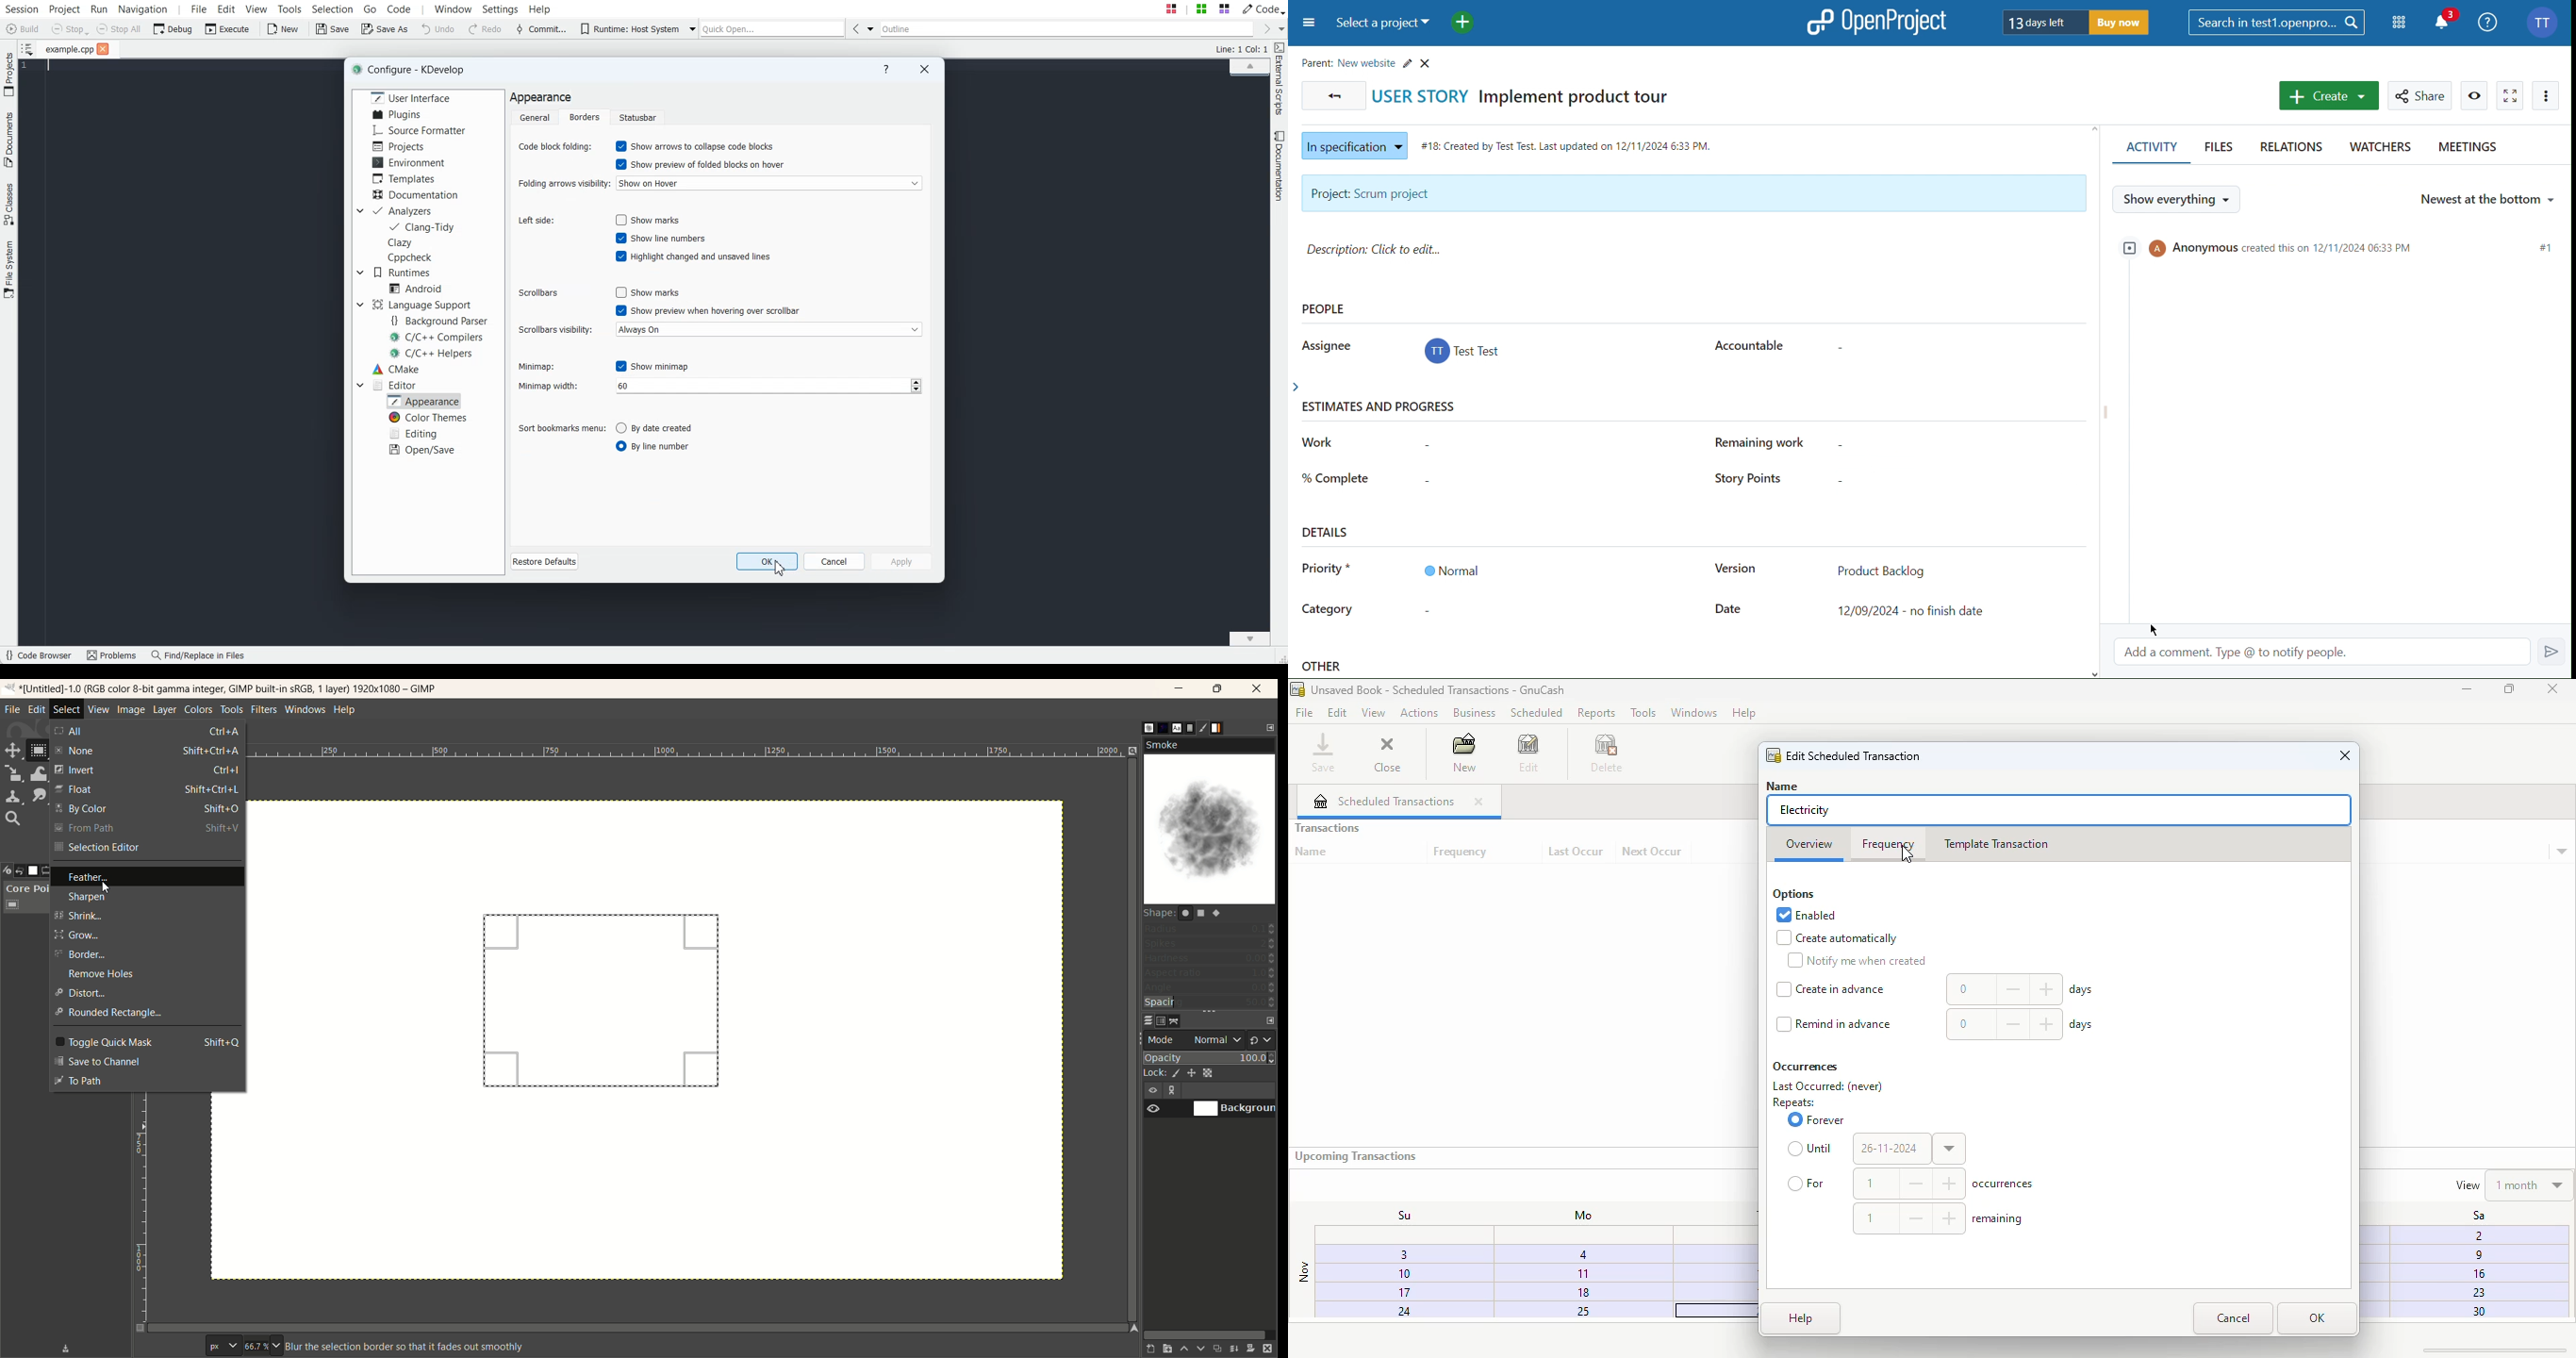 The width and height of the screenshot is (2576, 1372). Describe the element at coordinates (1940, 1217) in the screenshot. I see `1 remaining` at that location.